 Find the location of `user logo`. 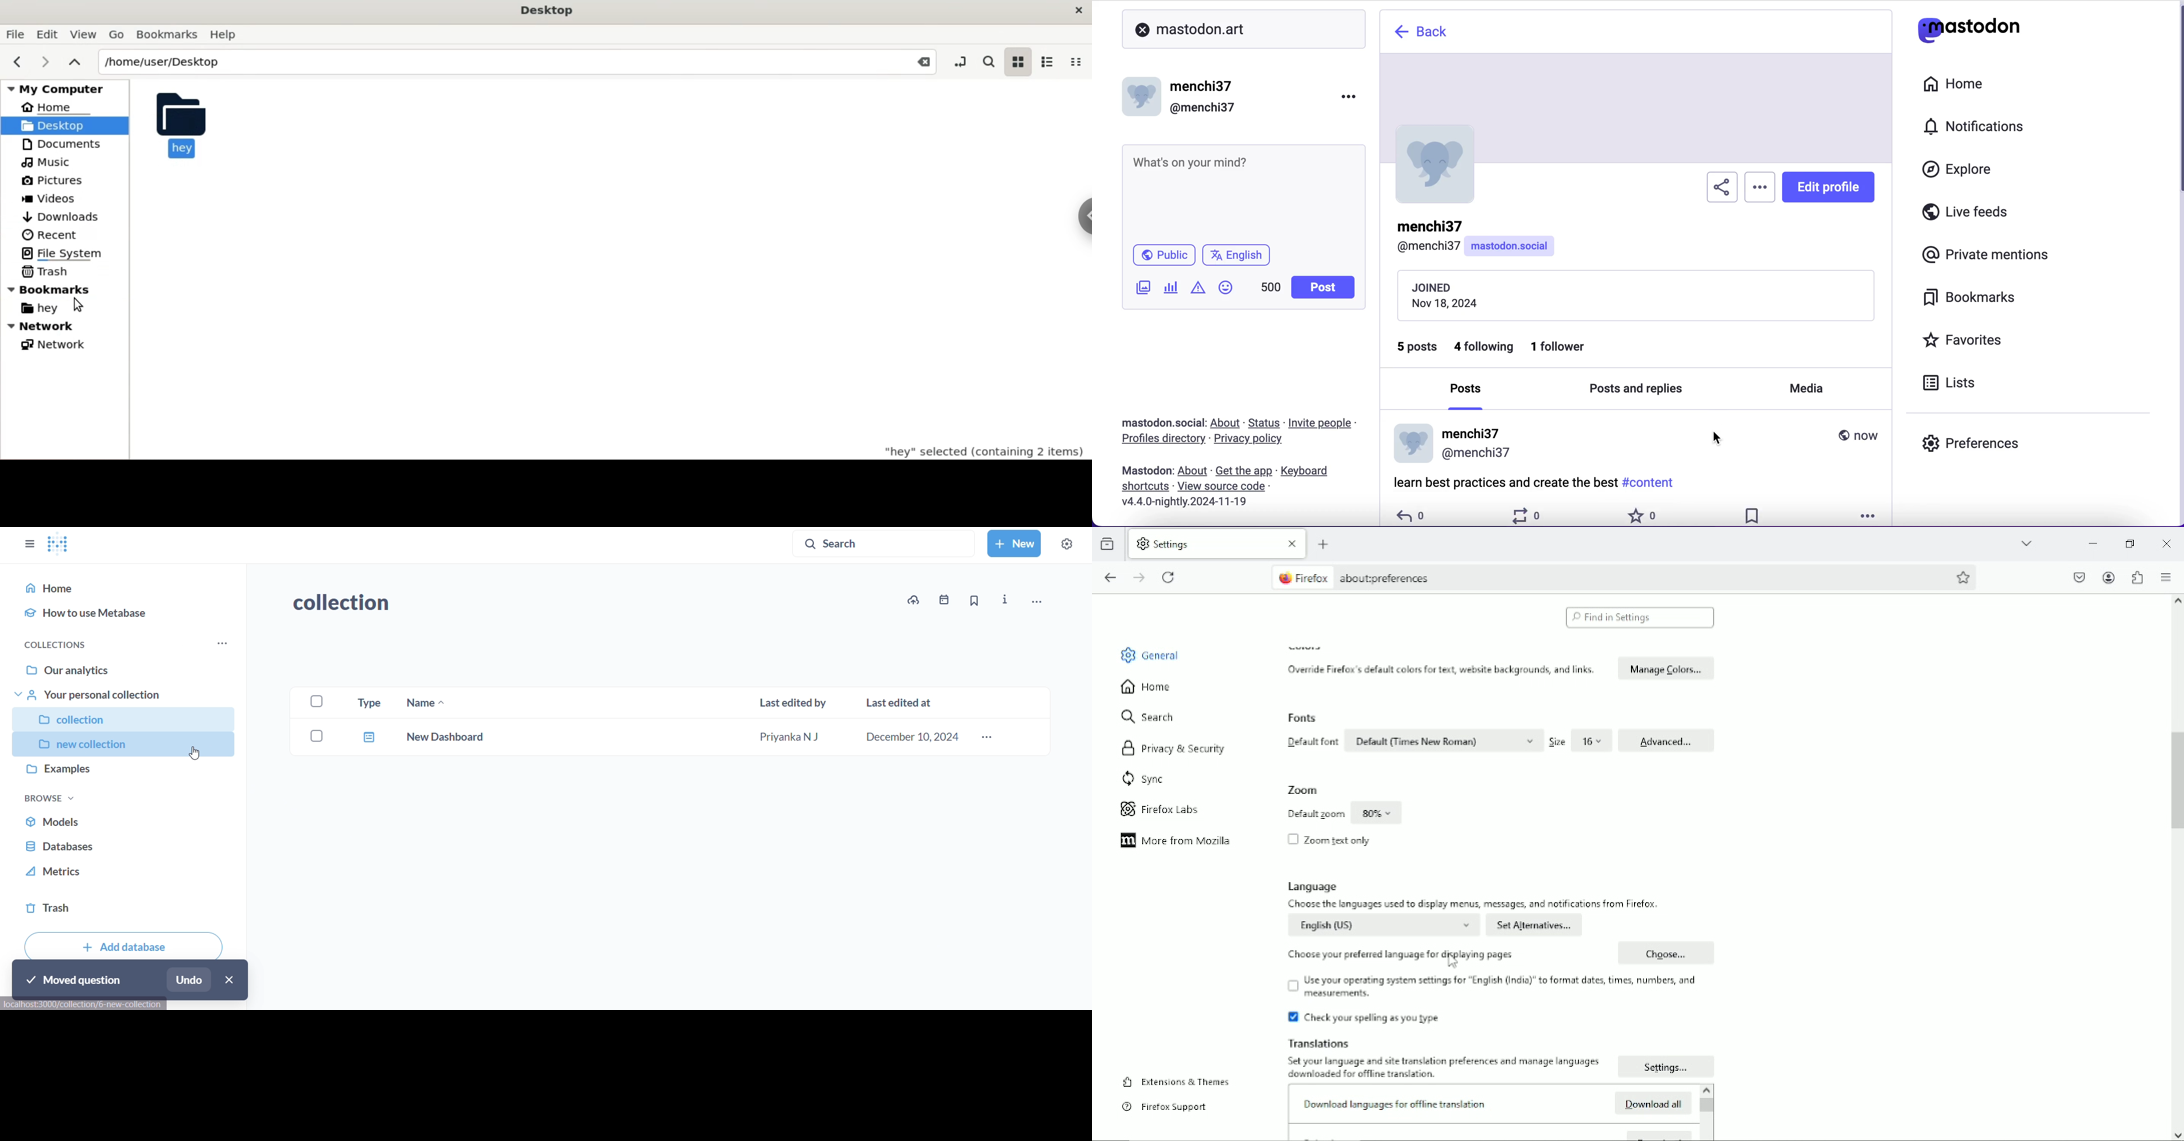

user logo is located at coordinates (1441, 168).